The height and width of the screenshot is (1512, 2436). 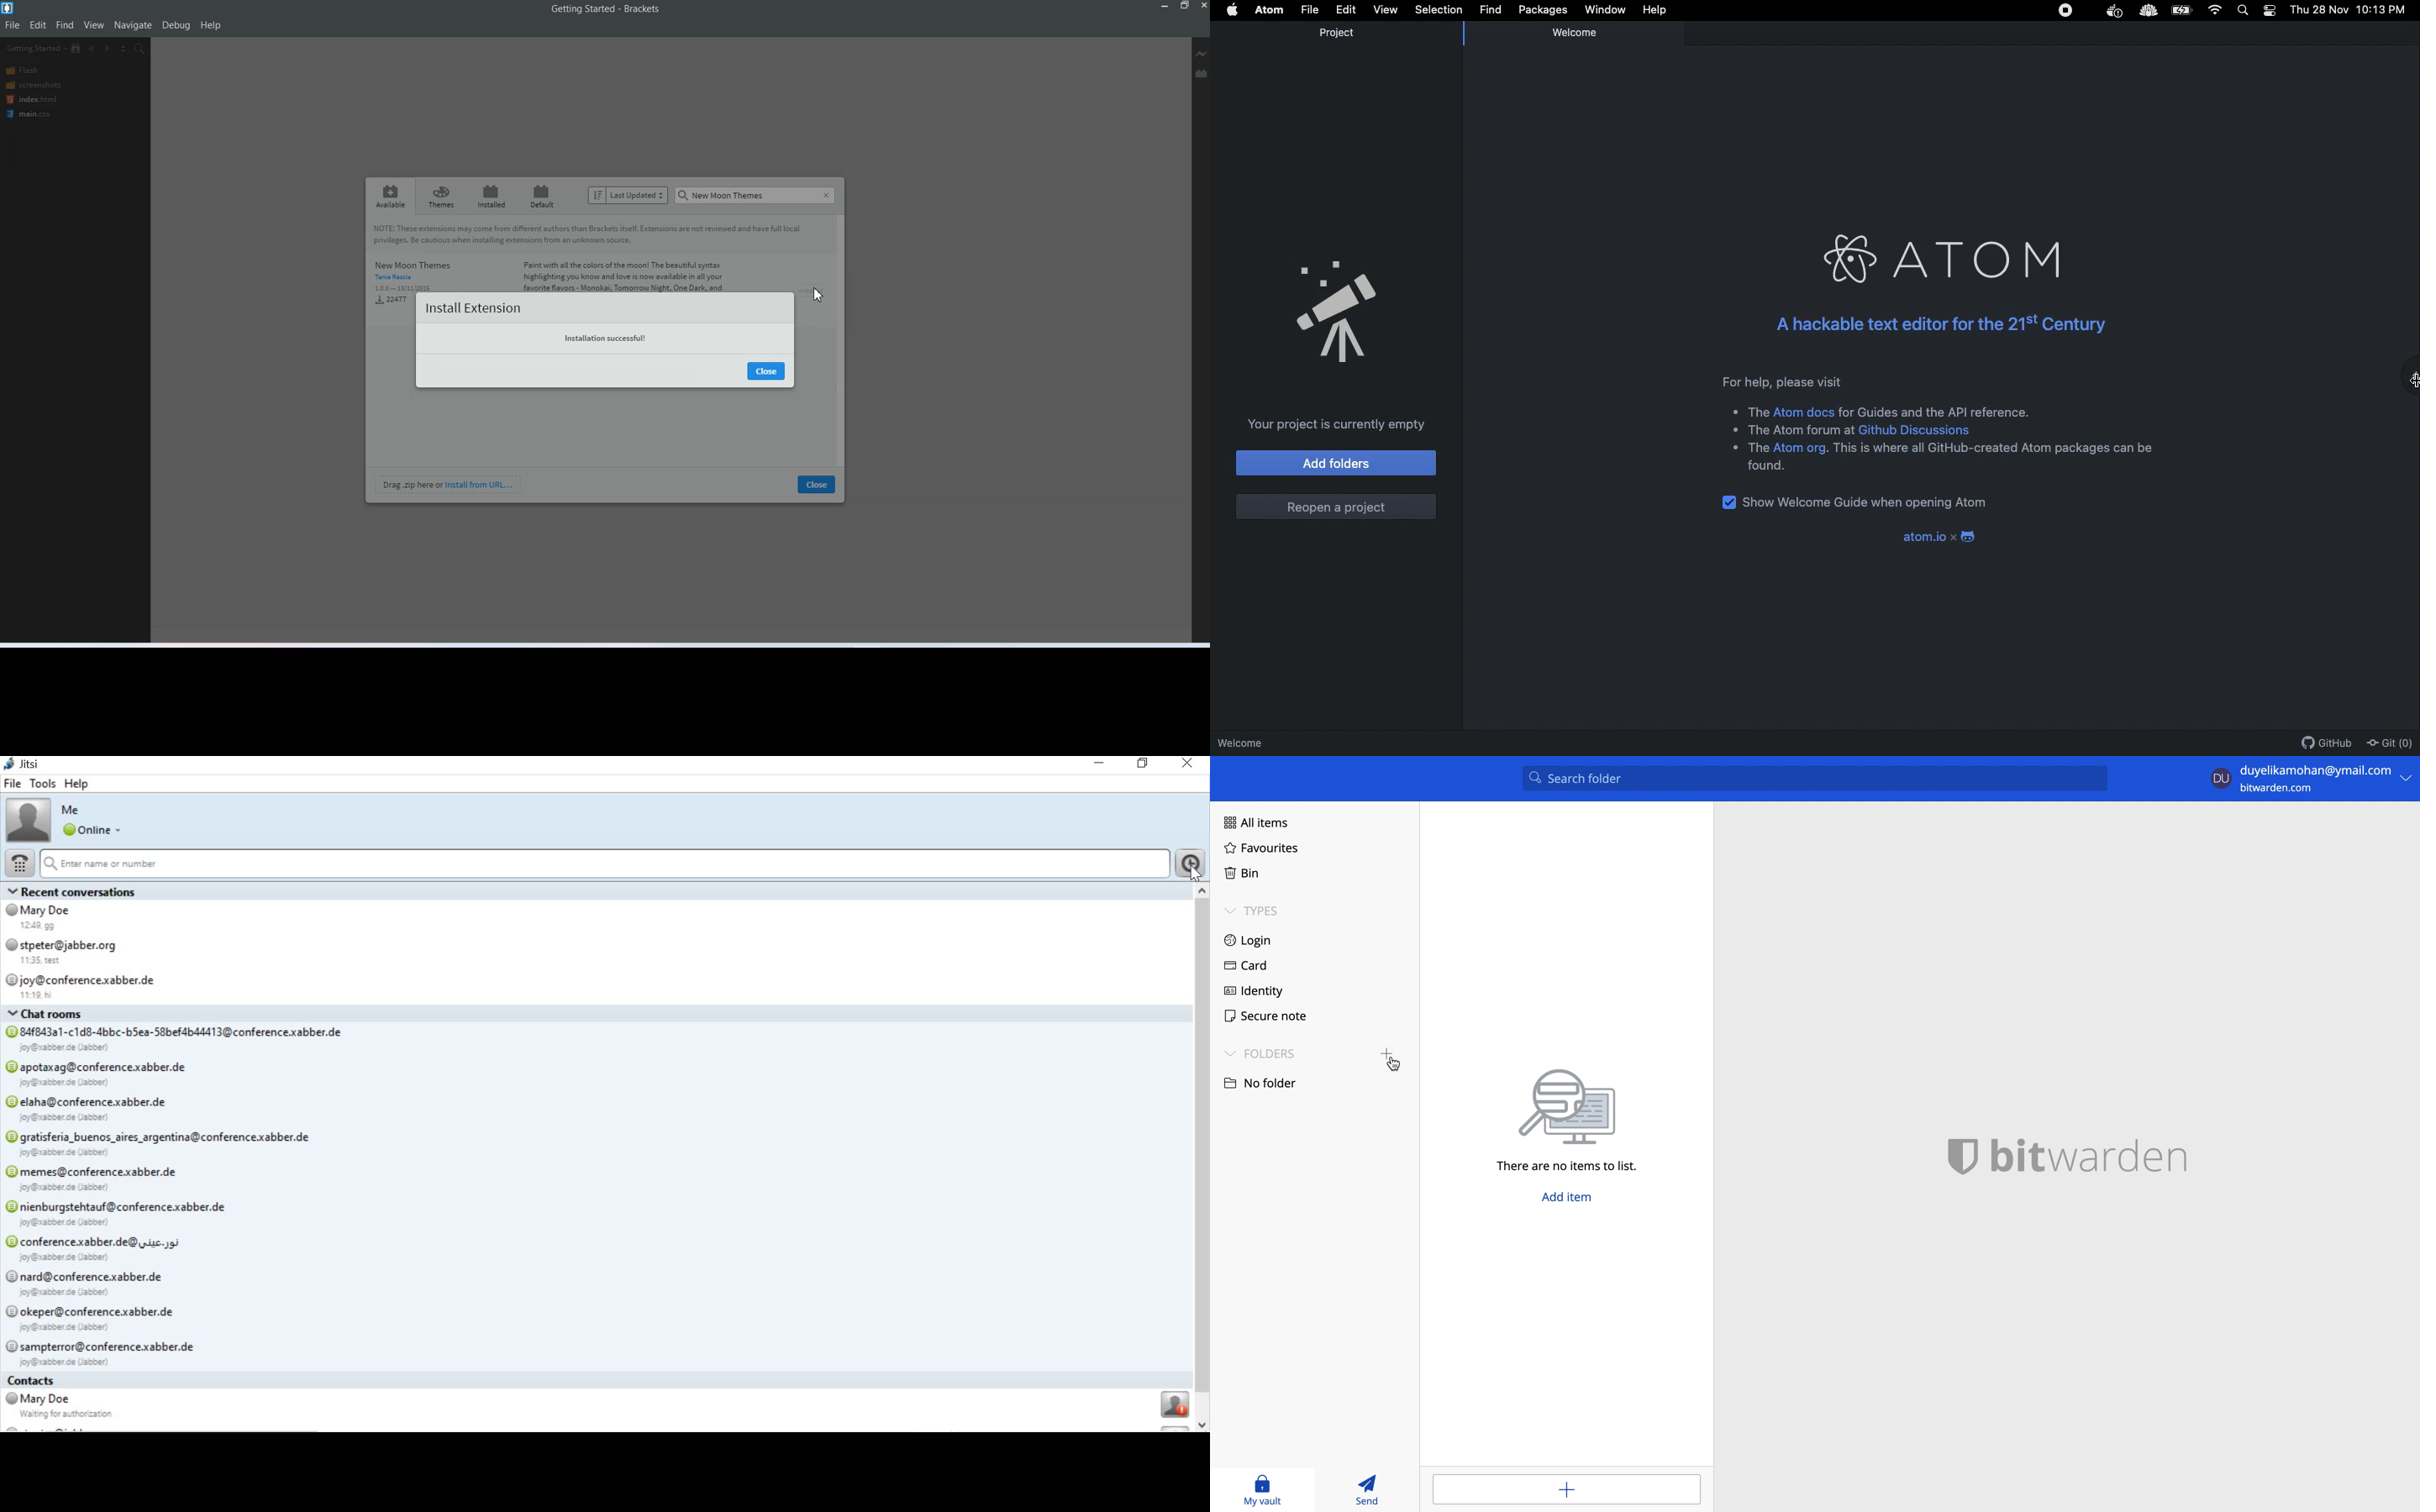 What do you see at coordinates (594, 232) in the screenshot?
I see `Note : These extensions may come from different authors than Brackets itself. Extensions are not reviewed and have full local privileges. be cautious when installing extensions from an unknown source.` at bounding box center [594, 232].